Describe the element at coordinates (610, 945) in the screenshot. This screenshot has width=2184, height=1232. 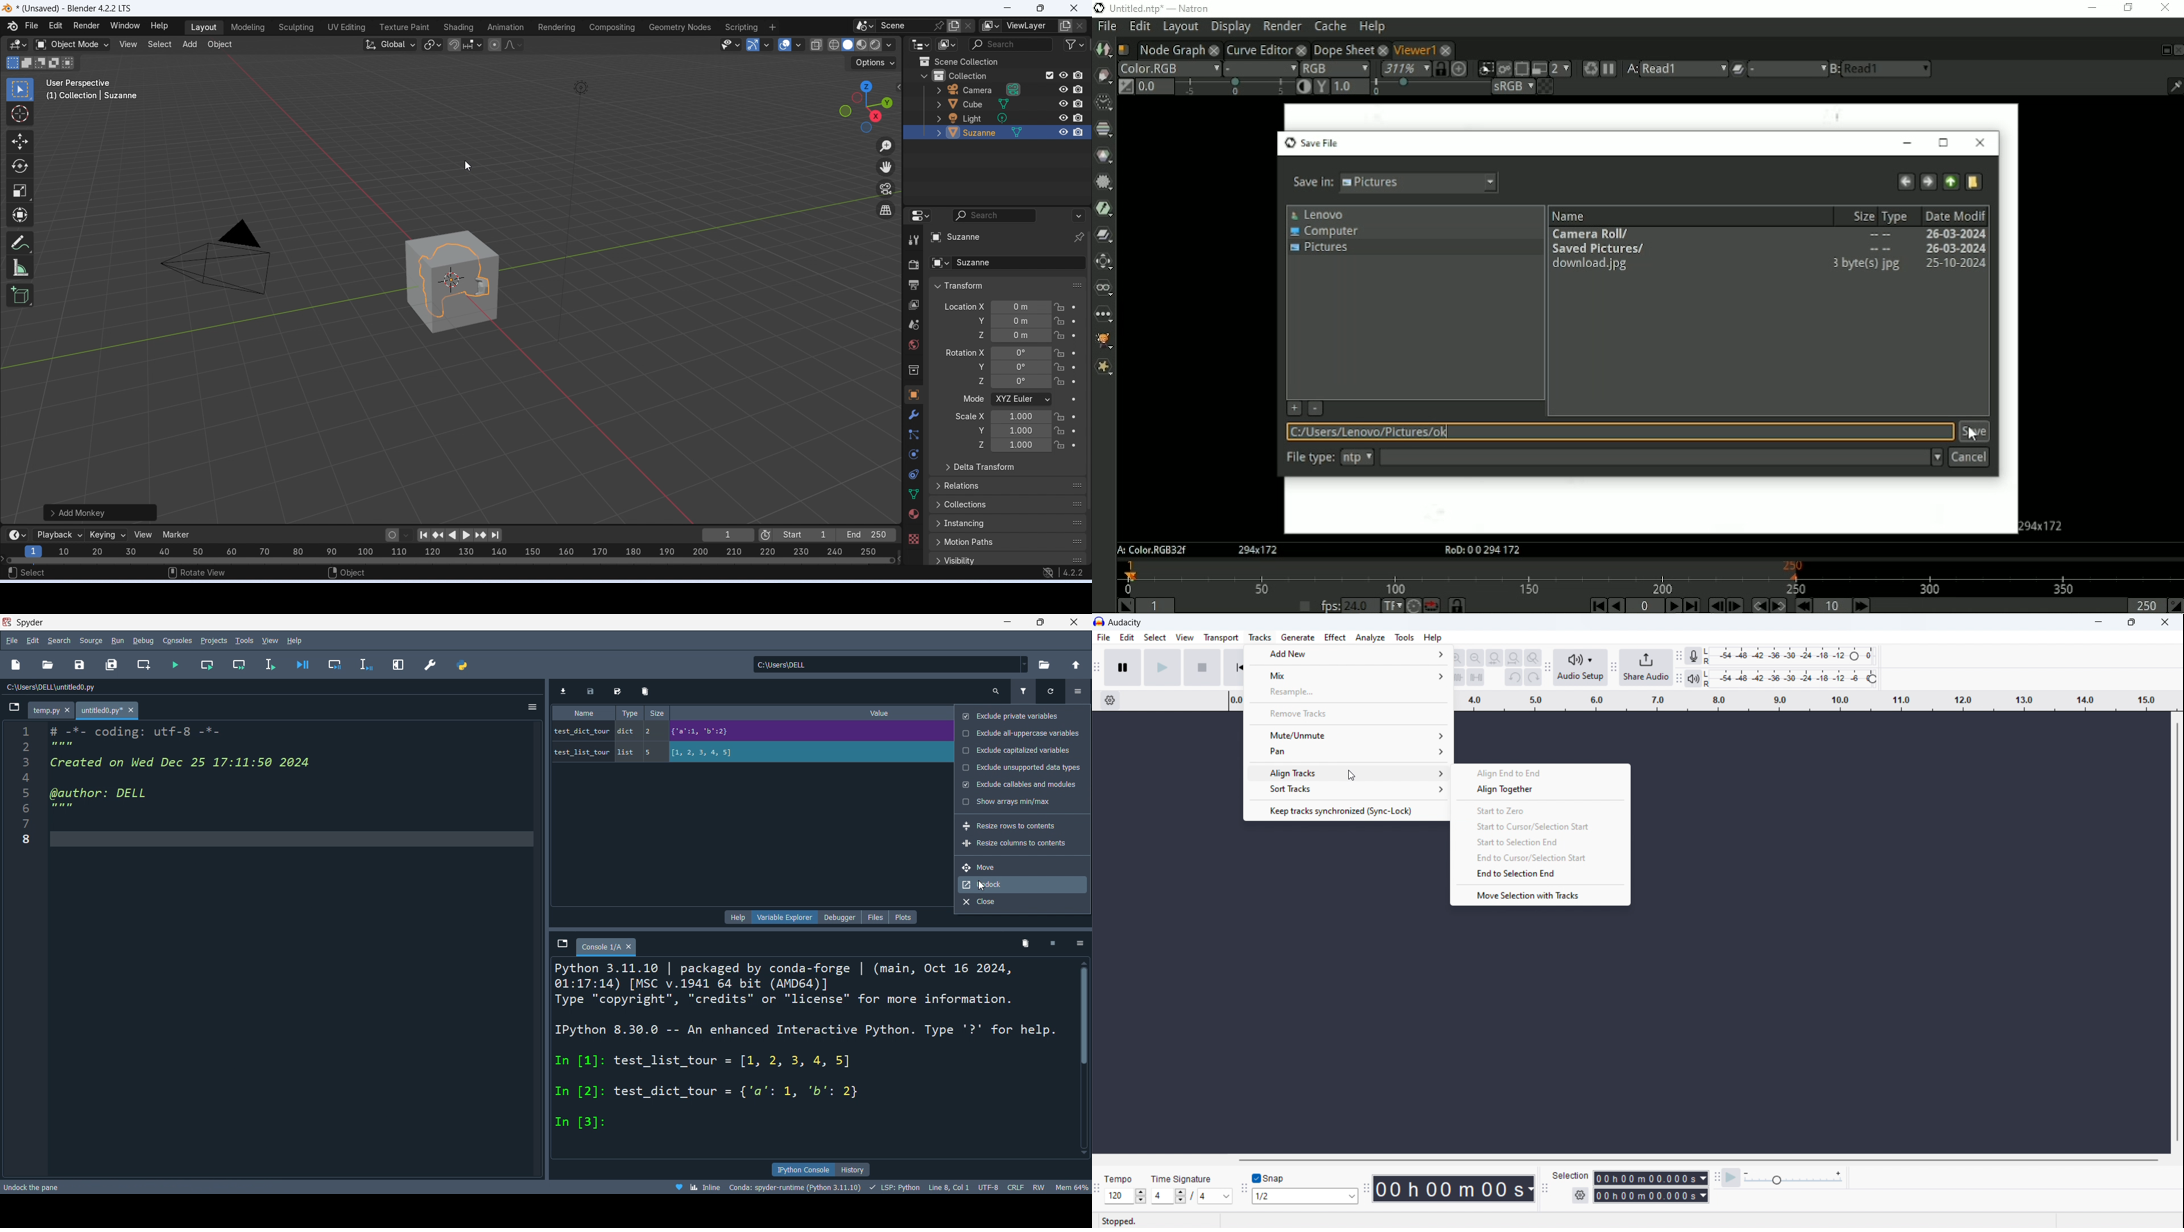
I see `console1/a` at that location.